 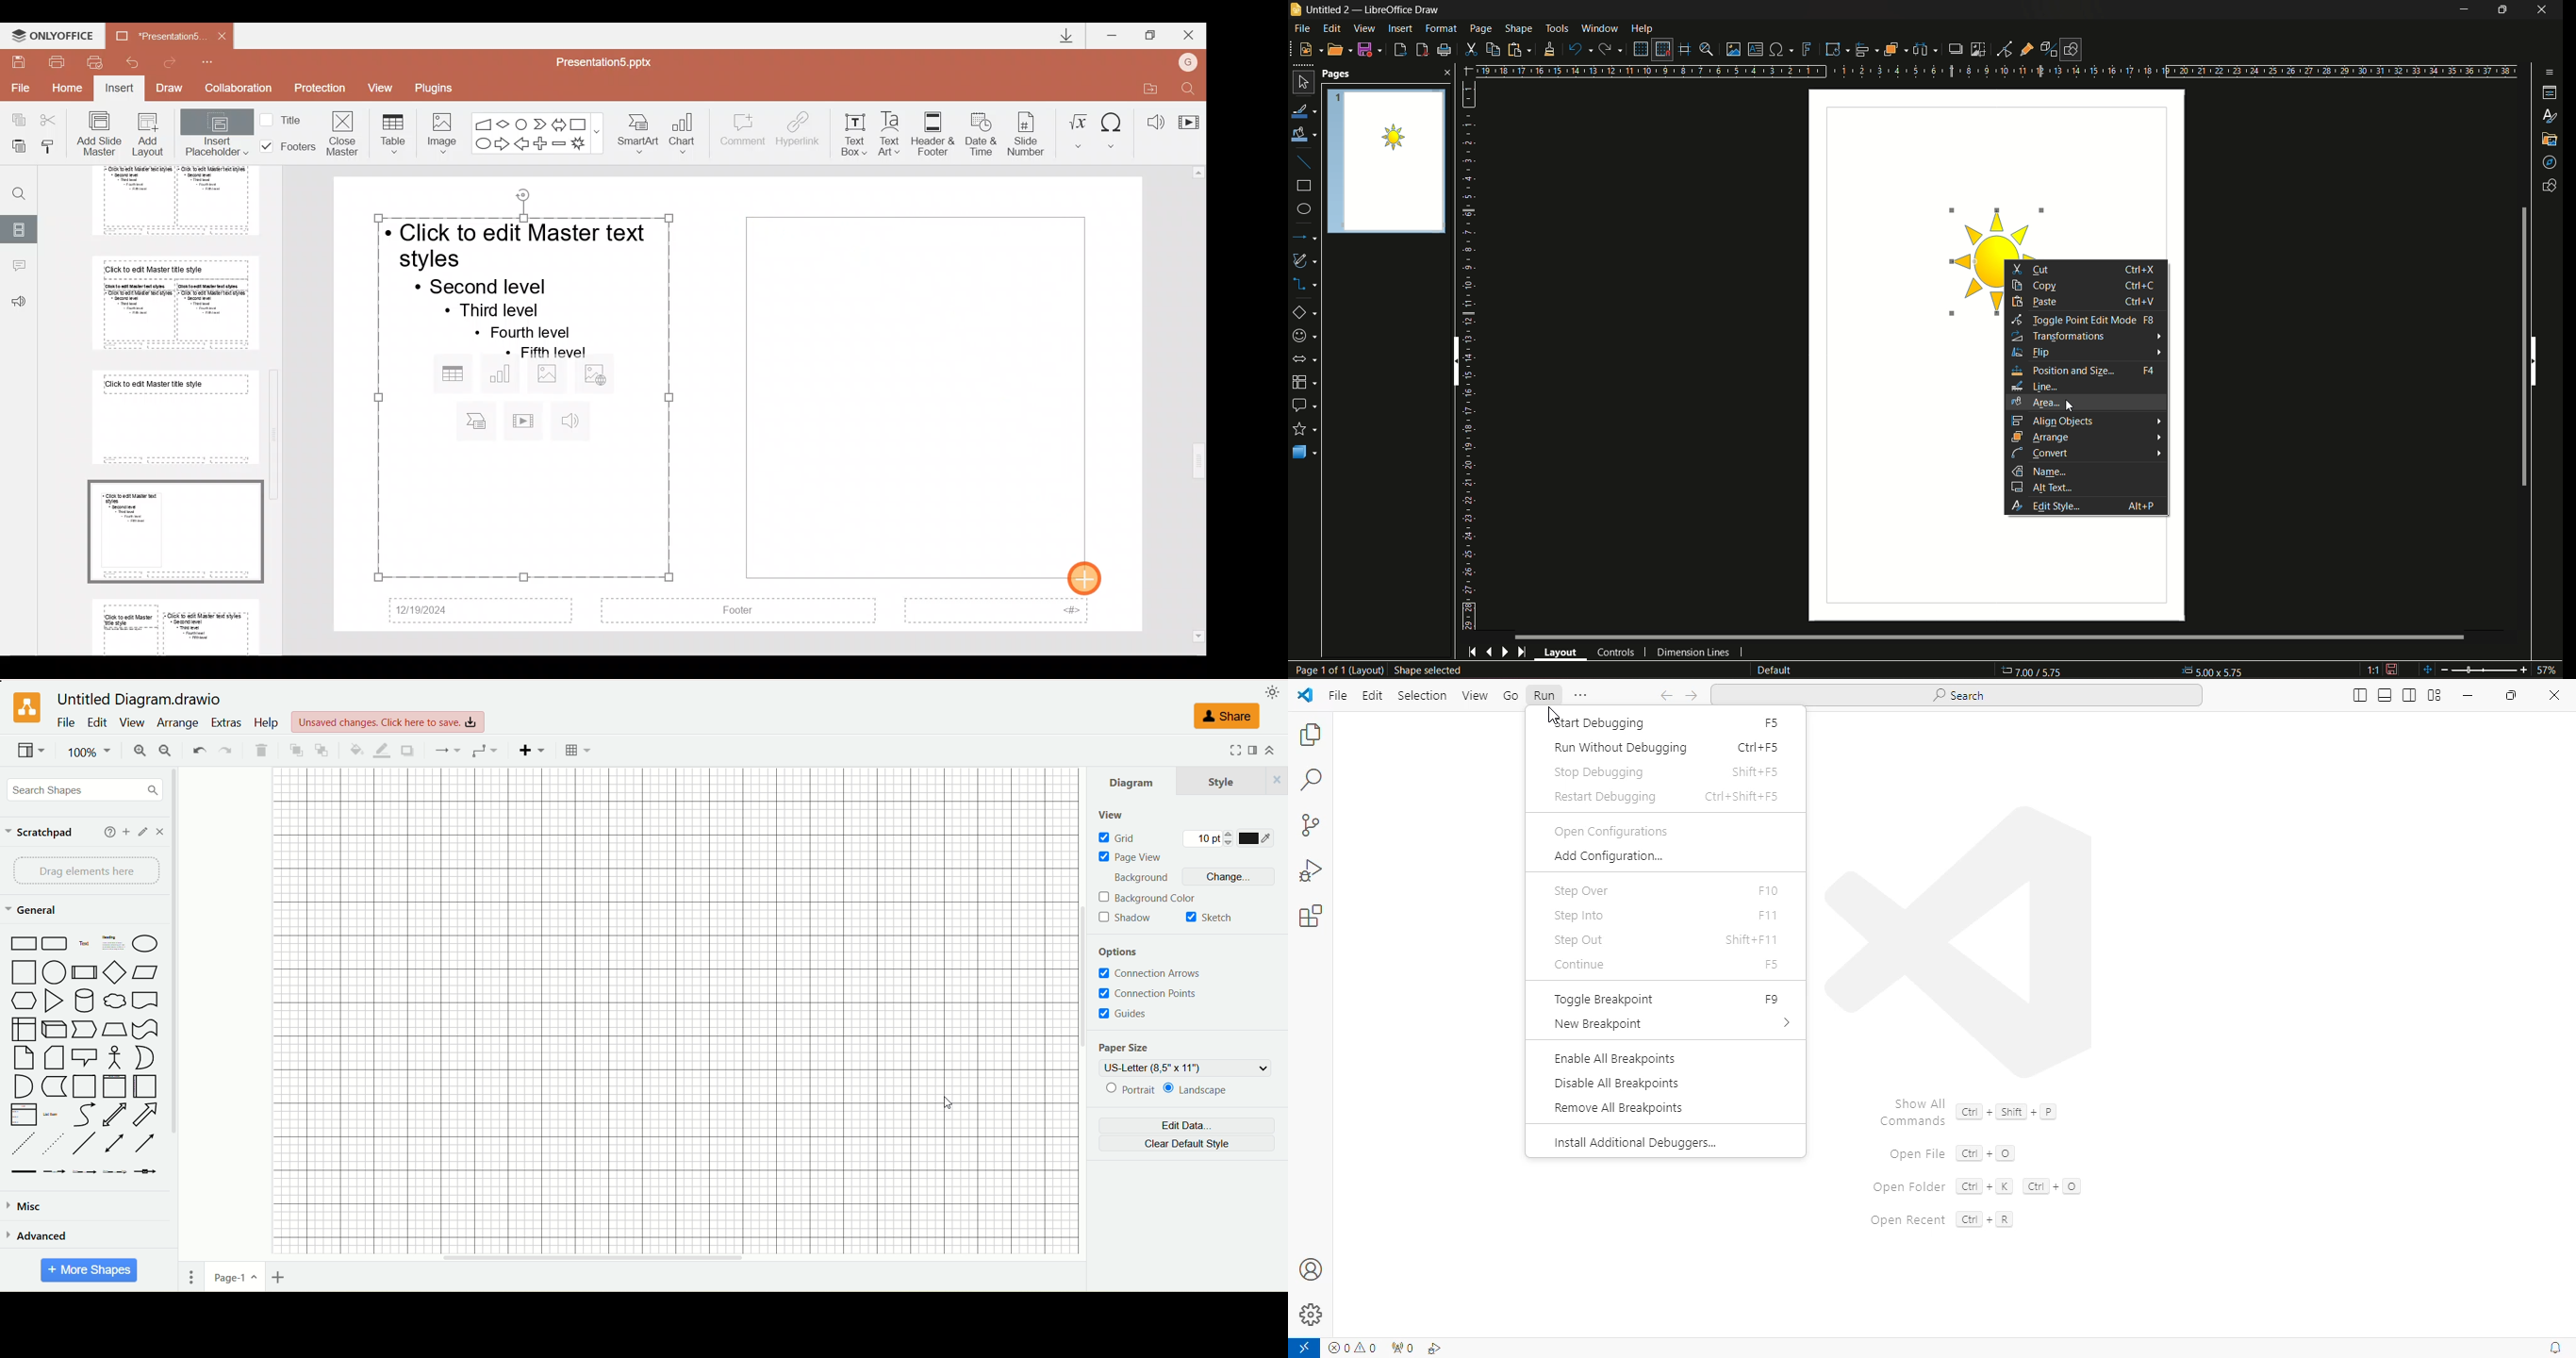 What do you see at coordinates (1615, 1083) in the screenshot?
I see `disable all breakpoints` at bounding box center [1615, 1083].